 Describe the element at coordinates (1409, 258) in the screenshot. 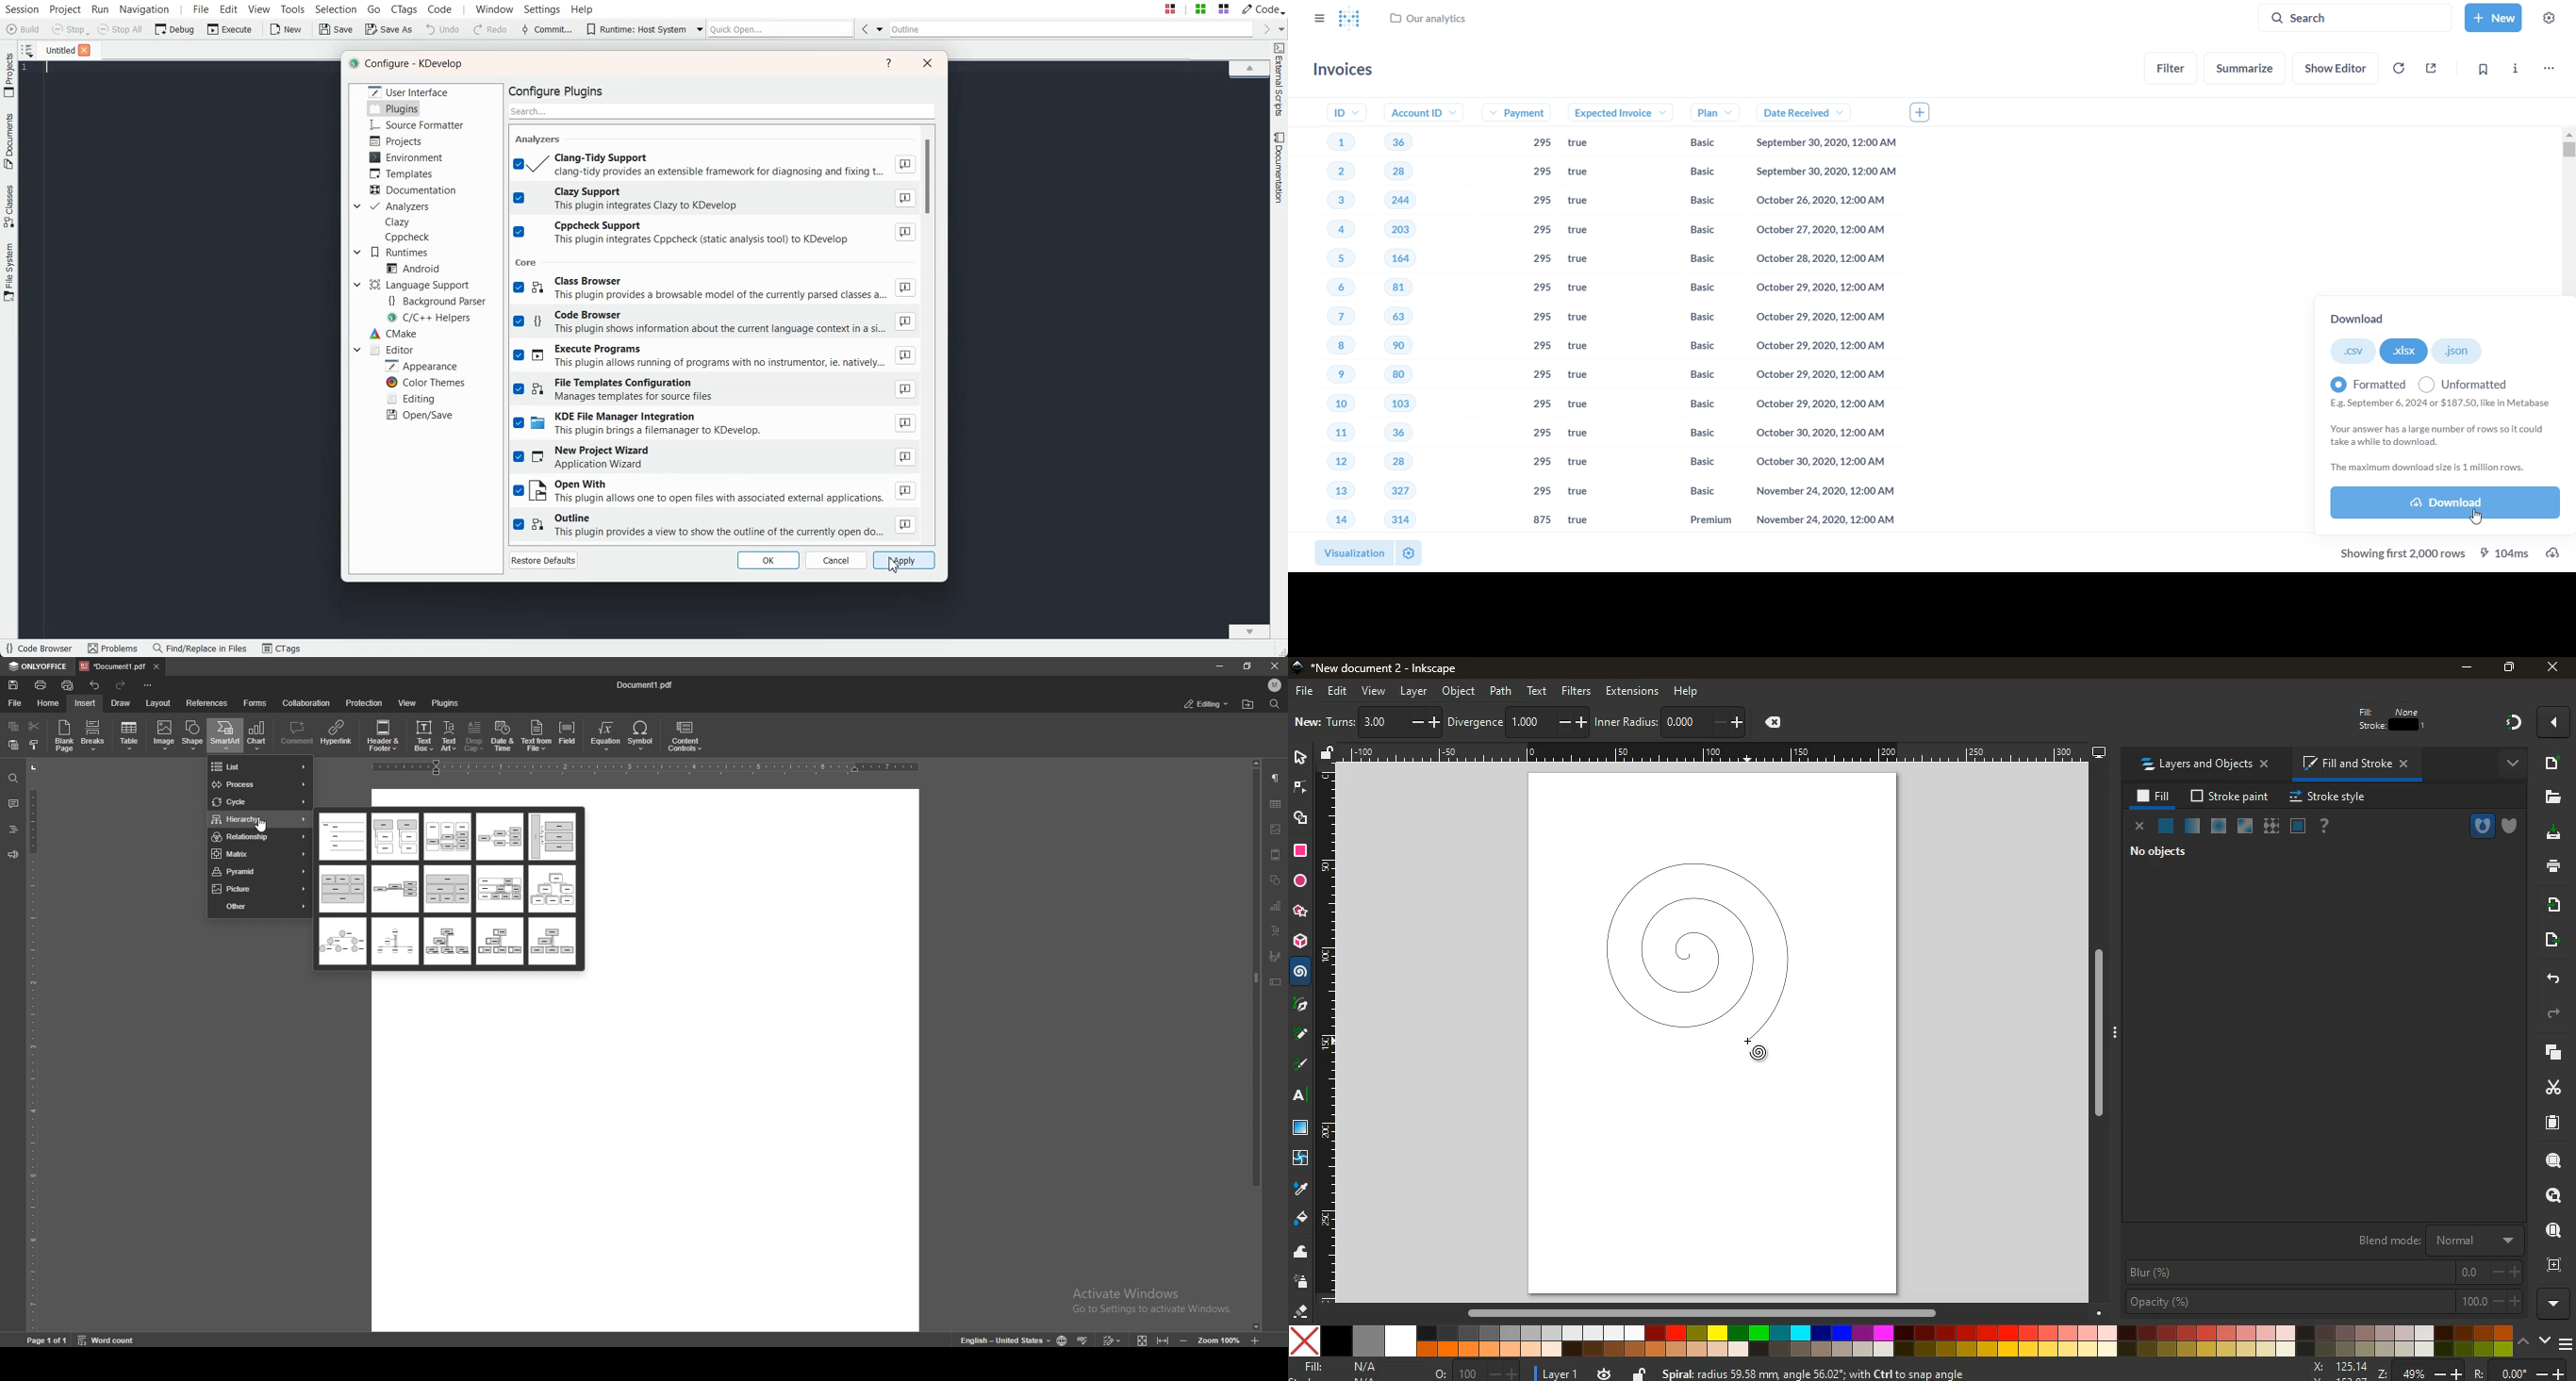

I see `164` at that location.